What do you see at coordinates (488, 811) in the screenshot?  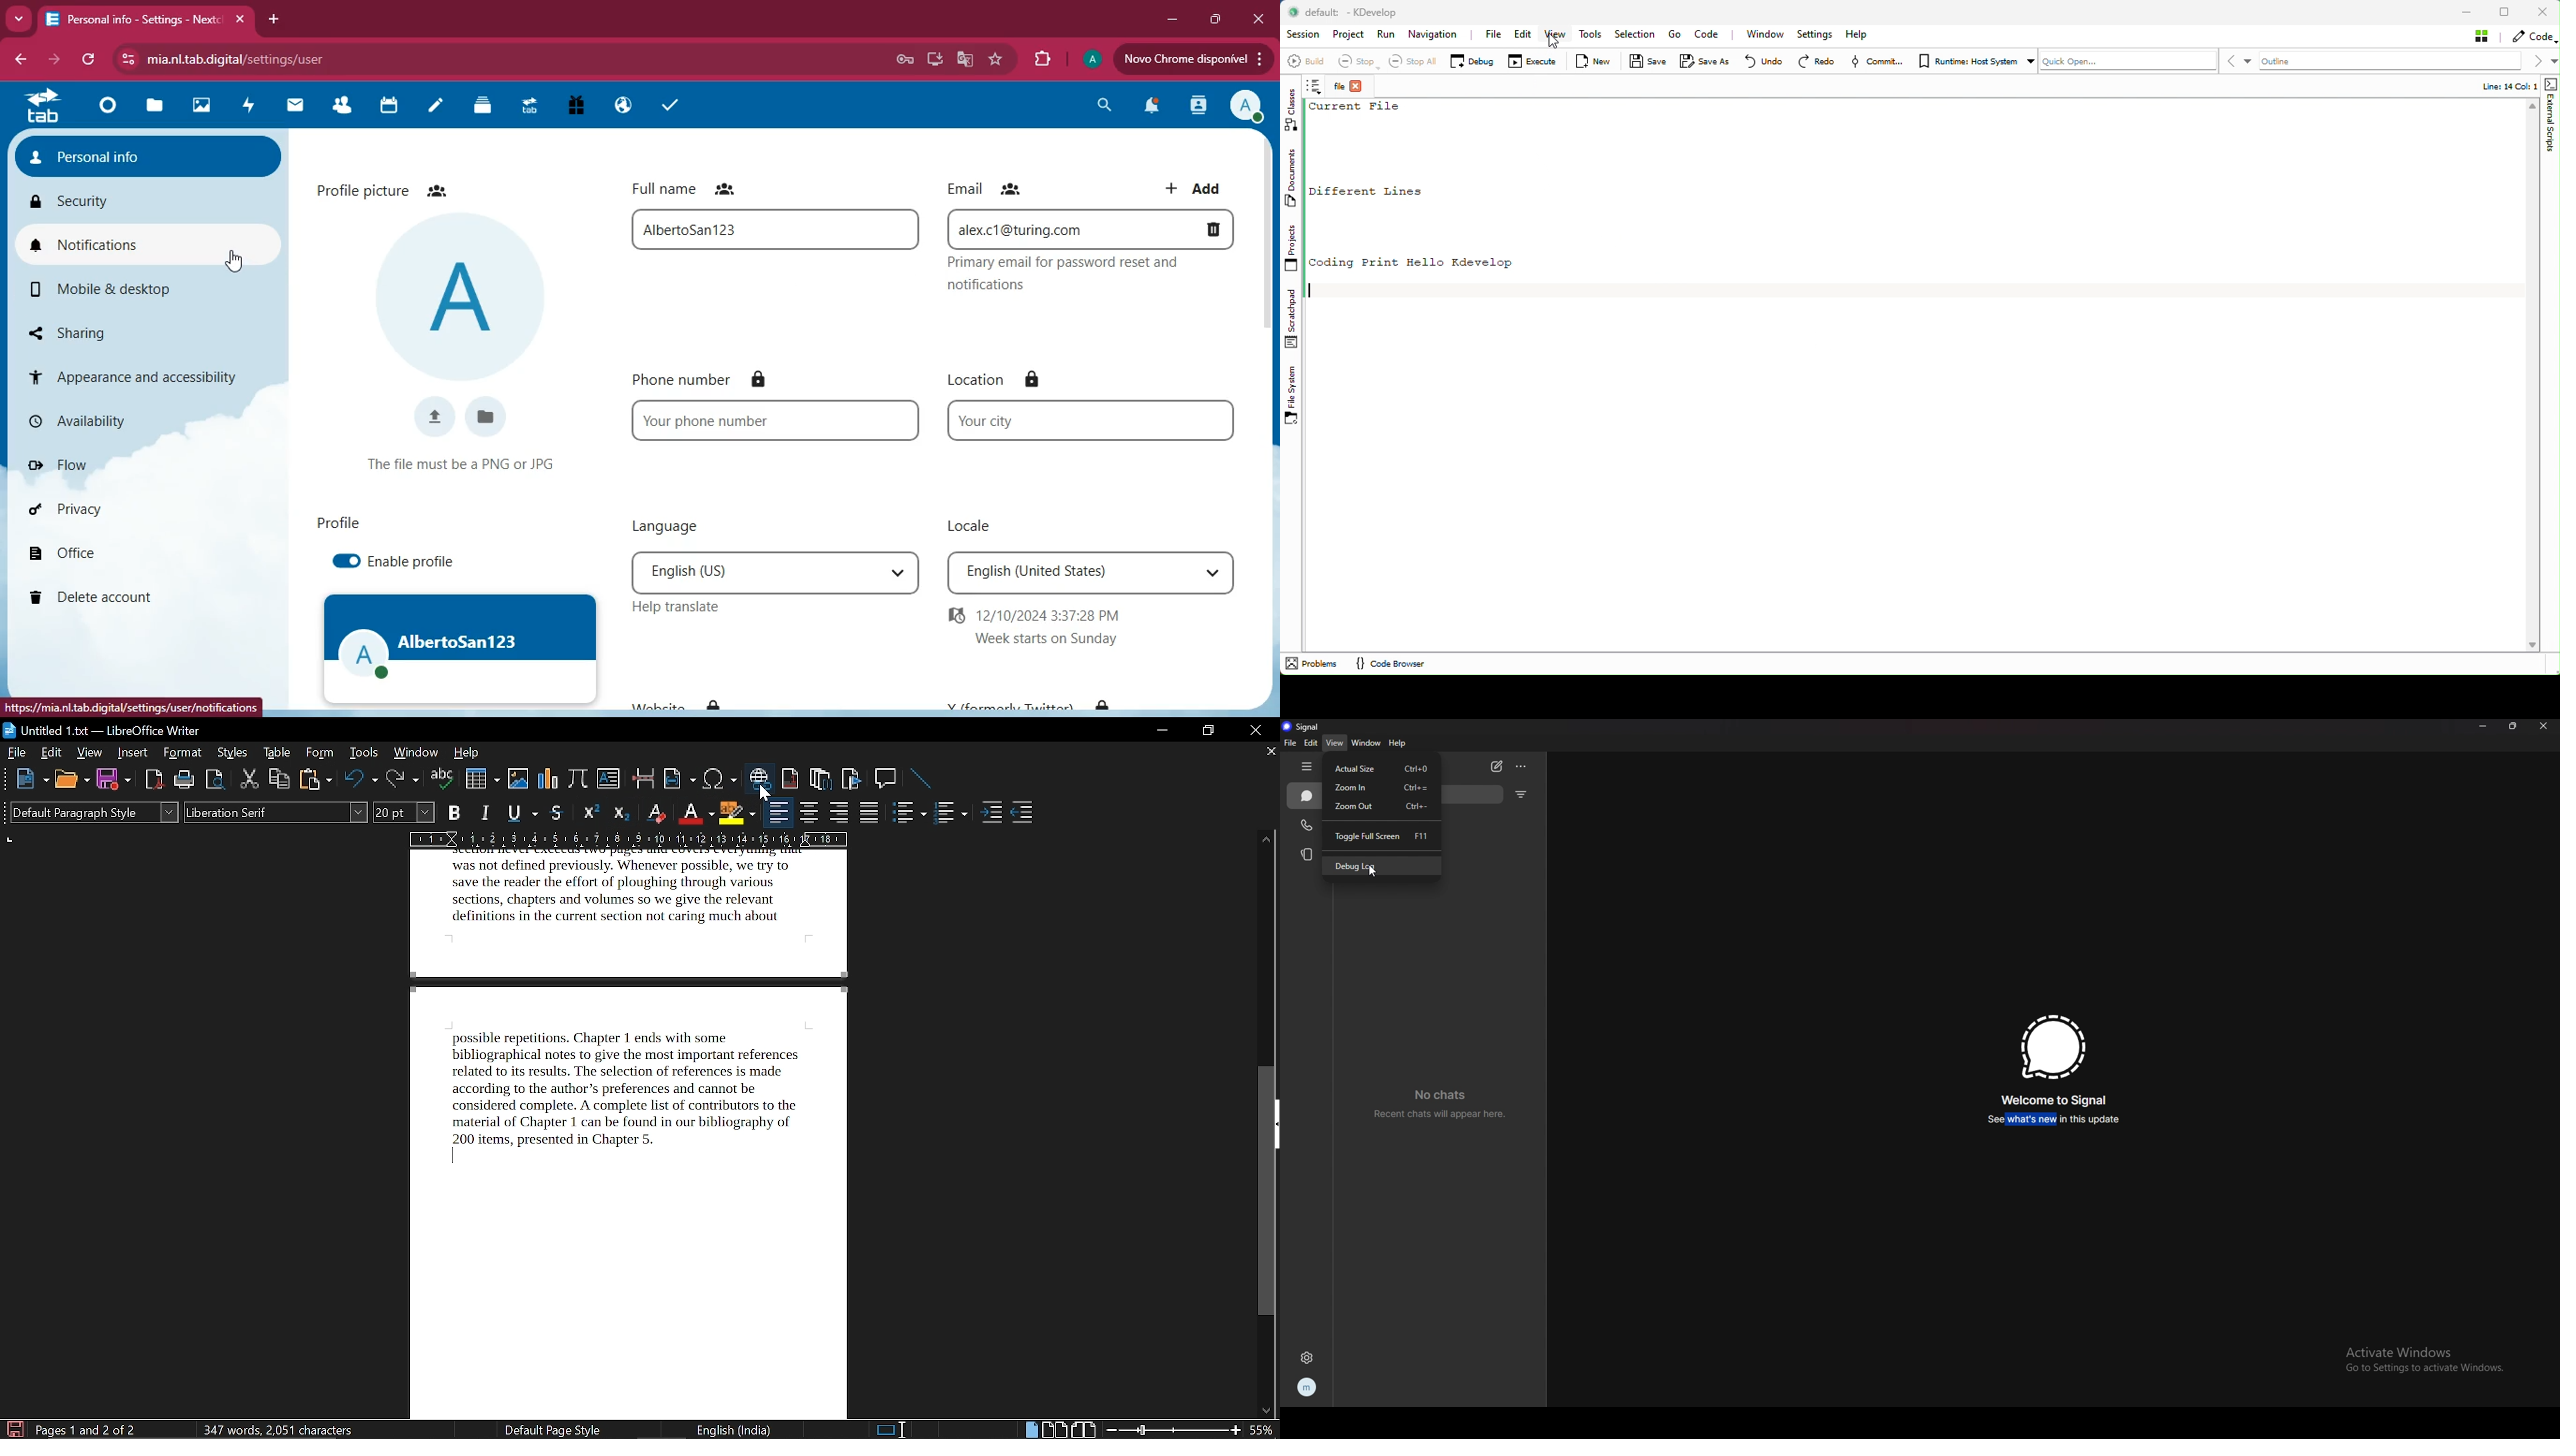 I see `italic` at bounding box center [488, 811].